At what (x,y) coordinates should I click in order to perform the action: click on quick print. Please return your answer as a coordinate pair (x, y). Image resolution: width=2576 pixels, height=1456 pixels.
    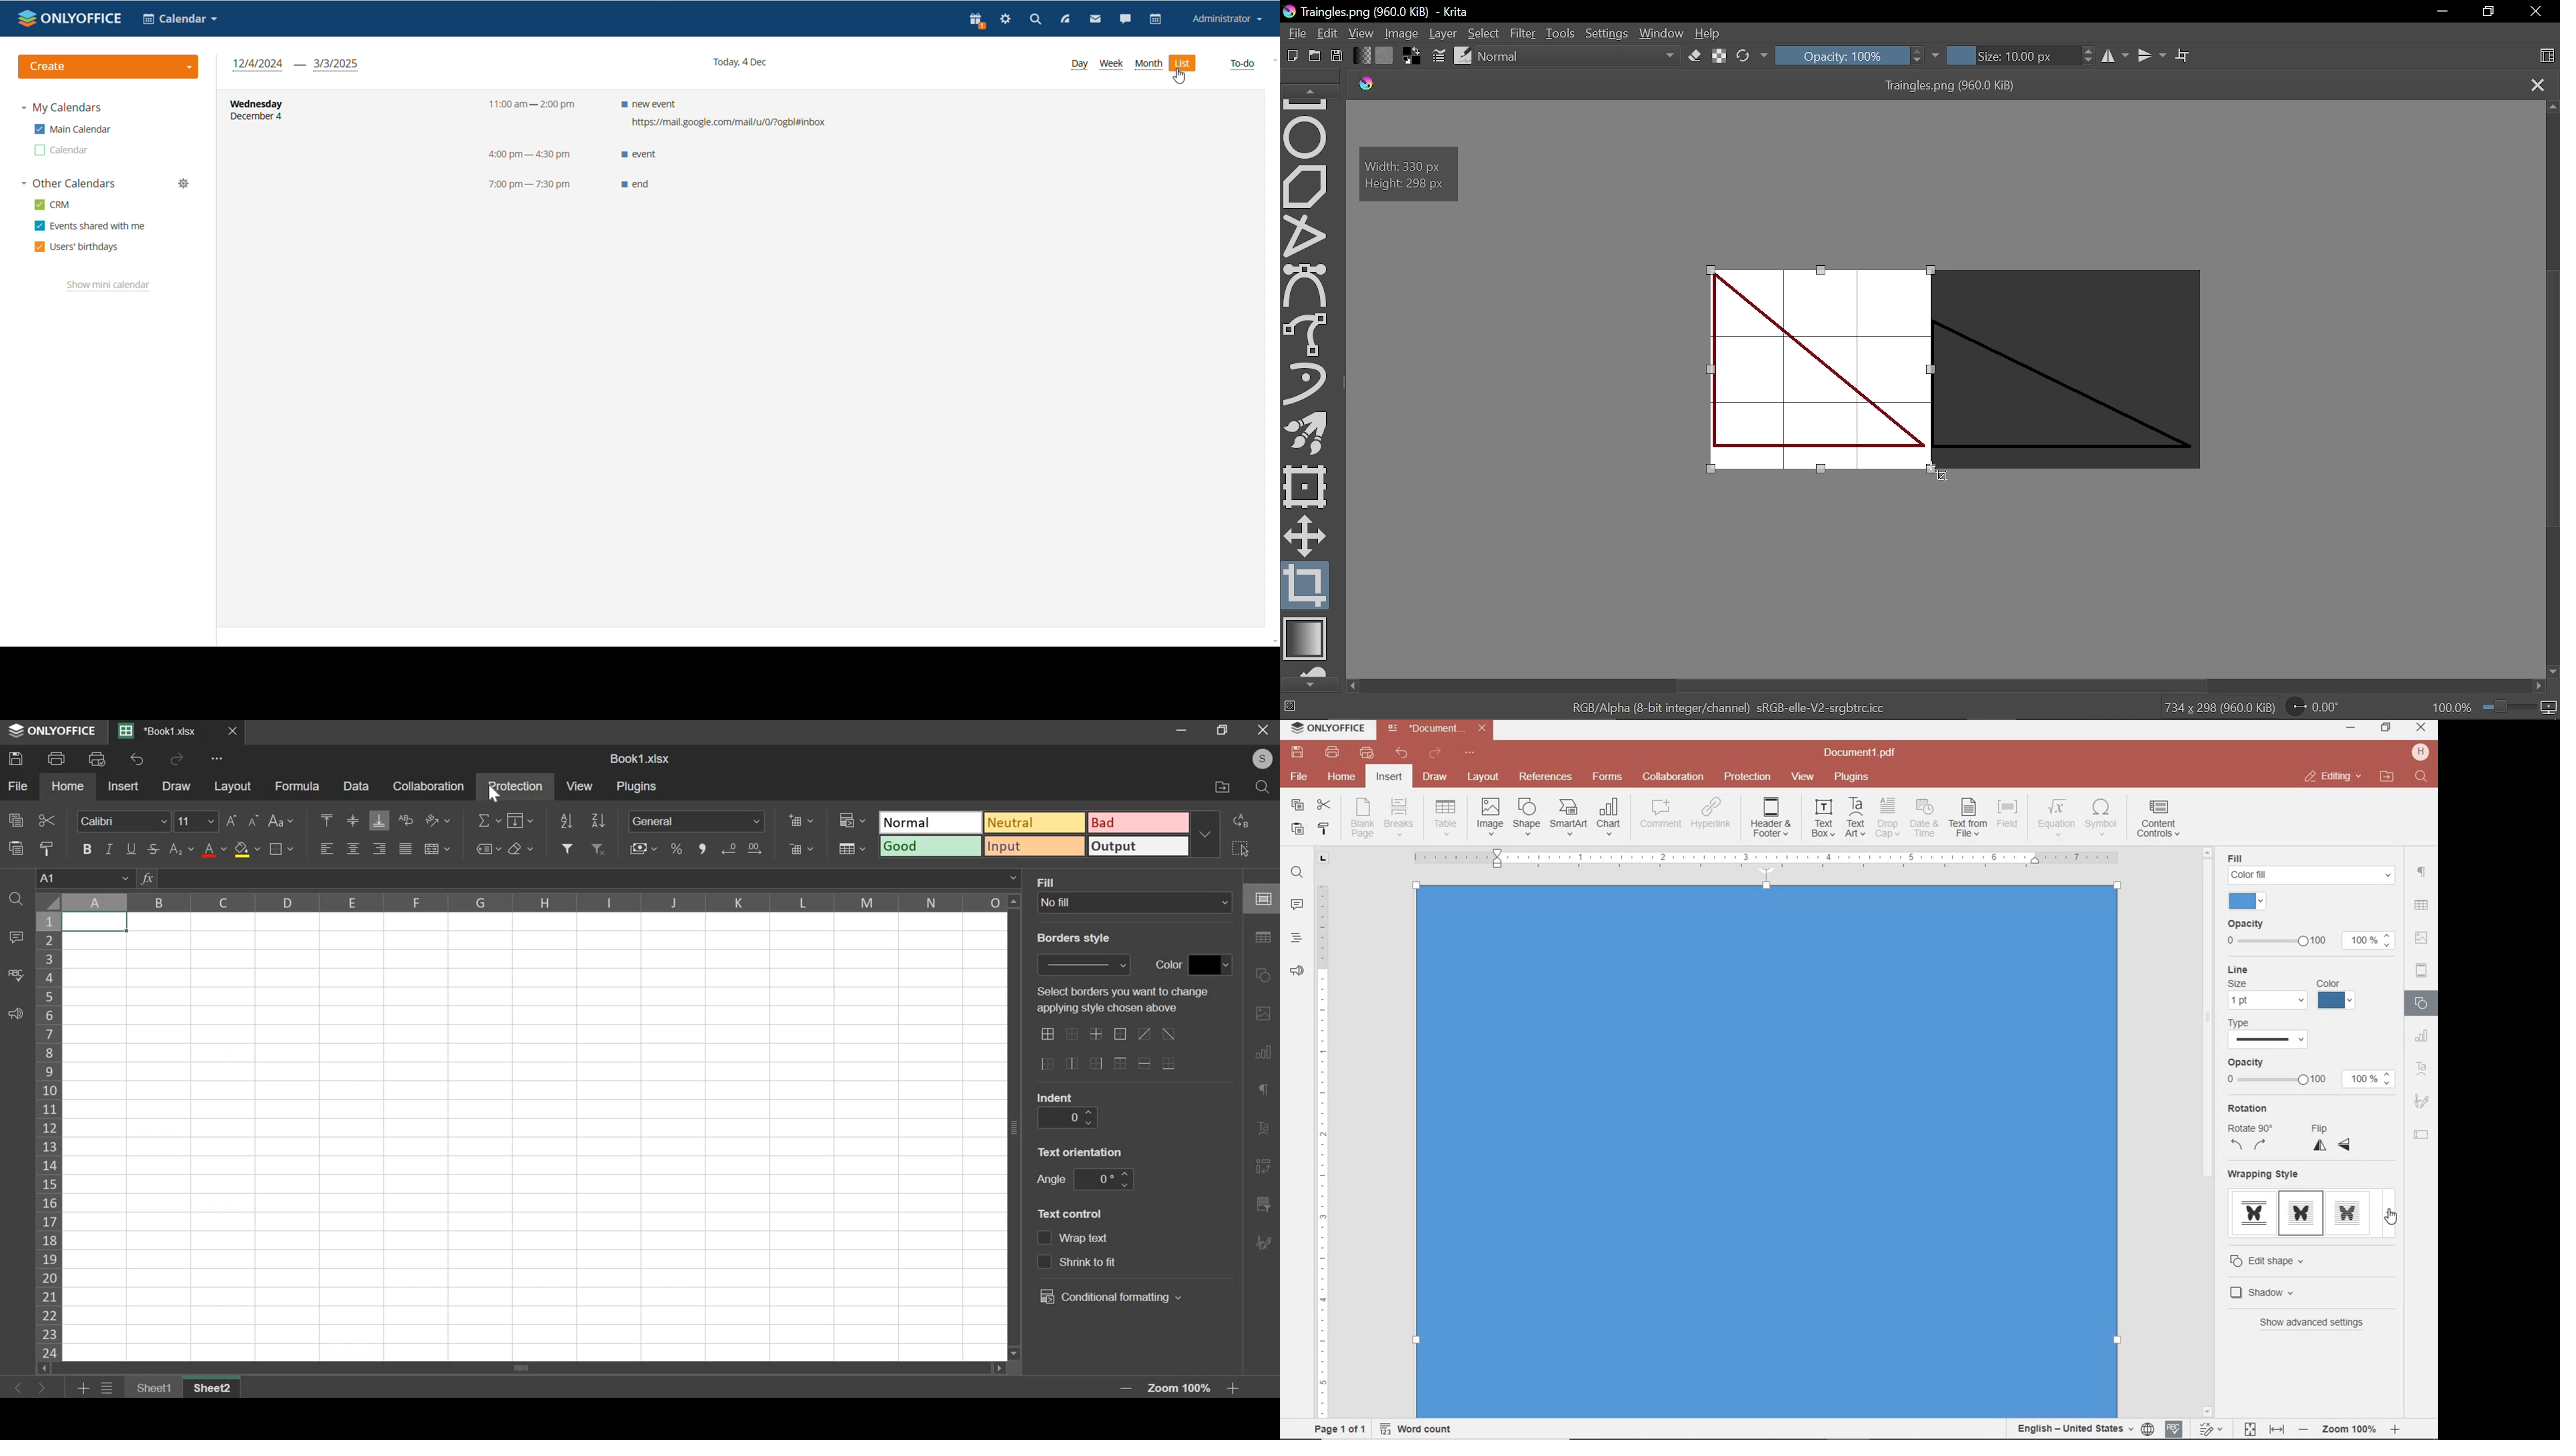
    Looking at the image, I should click on (1366, 752).